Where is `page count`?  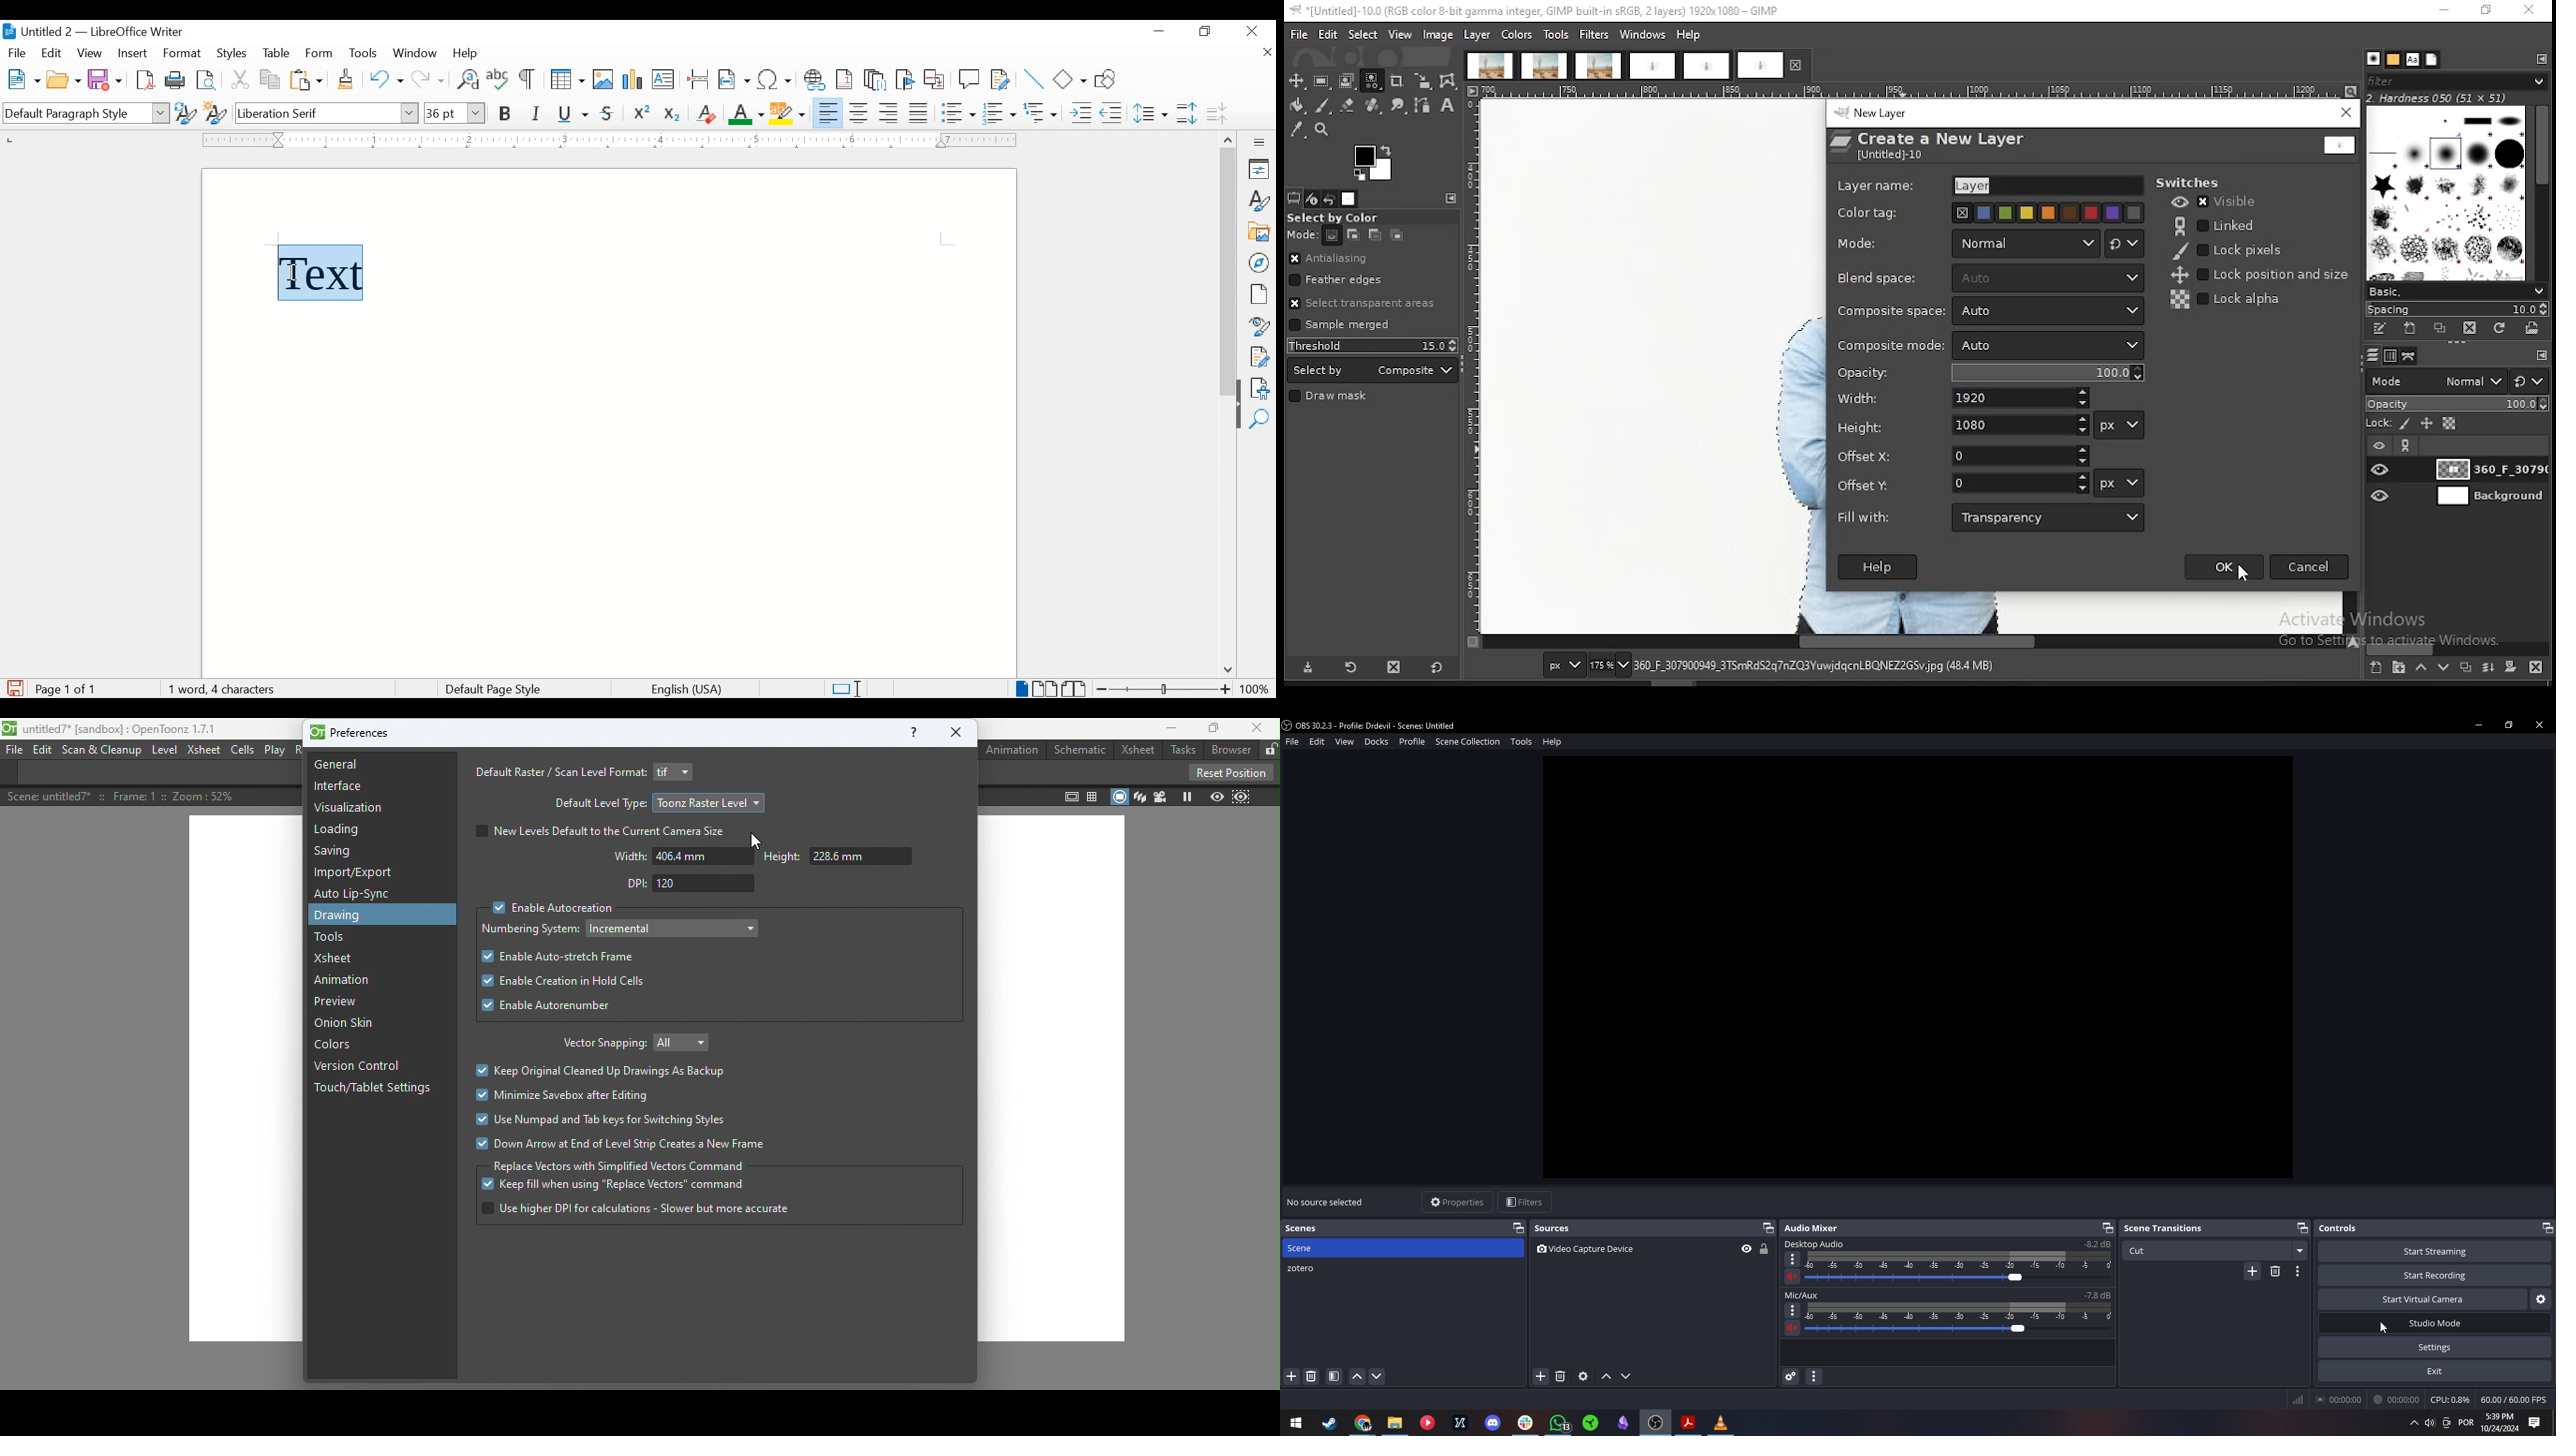
page count is located at coordinates (69, 689).